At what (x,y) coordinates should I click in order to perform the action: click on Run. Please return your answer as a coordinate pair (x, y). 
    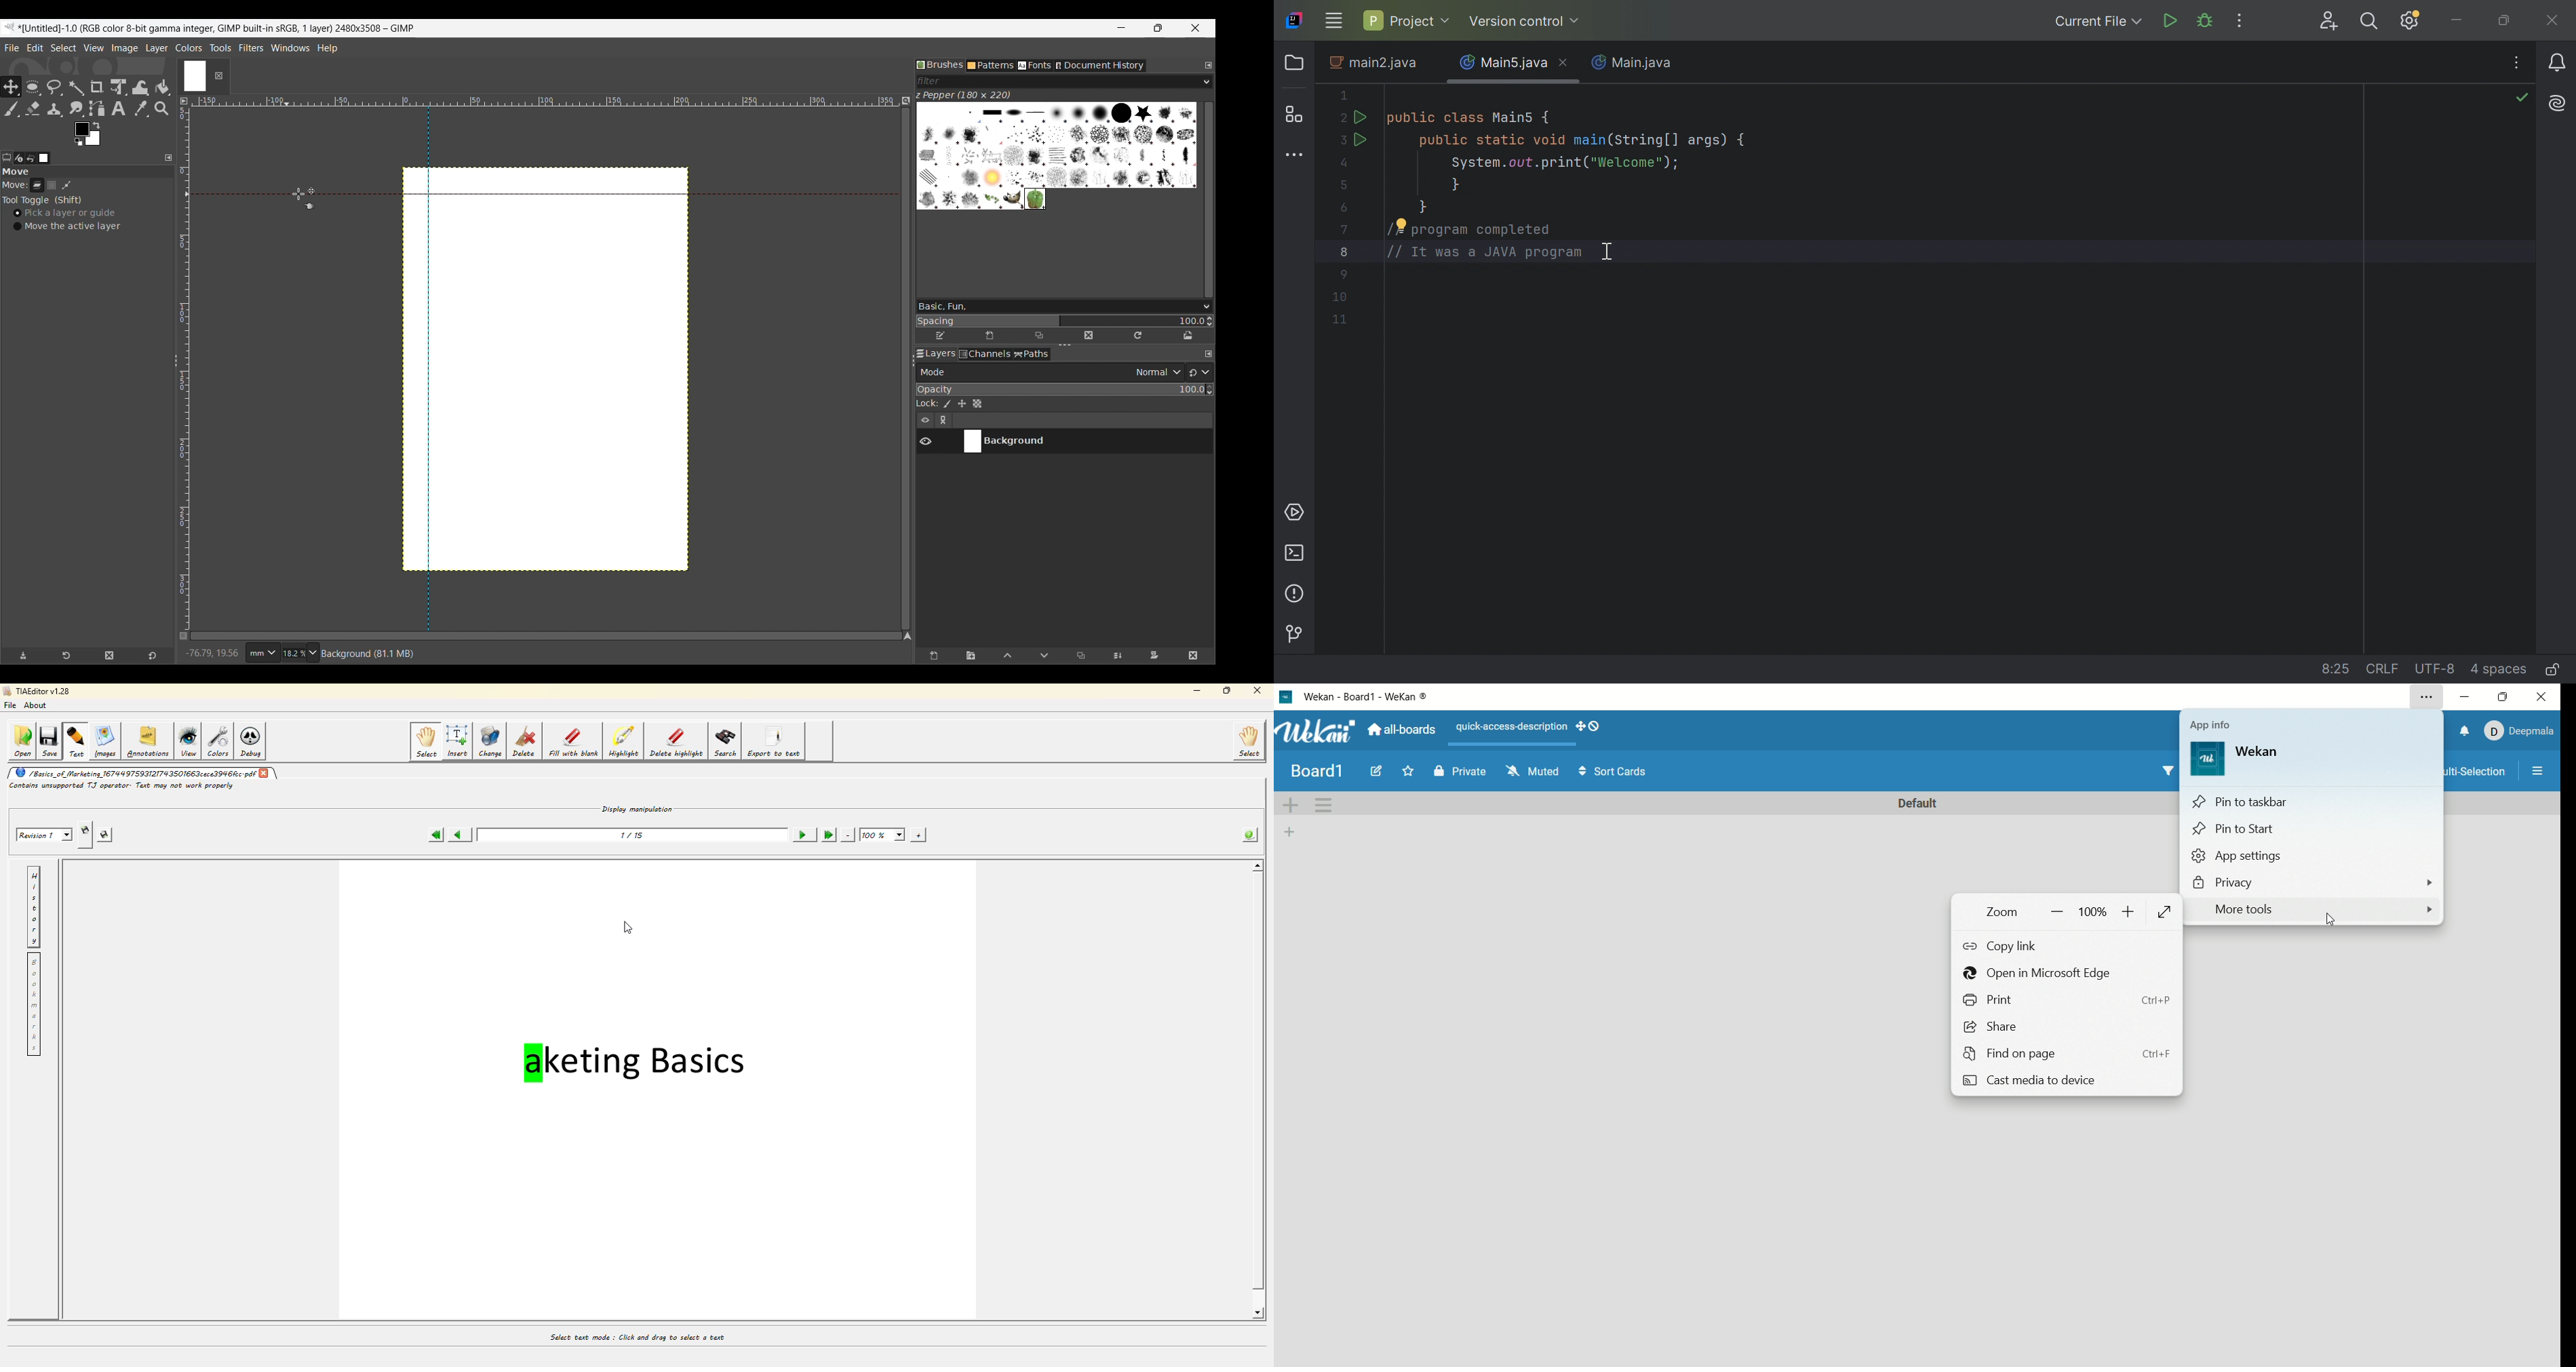
    Looking at the image, I should click on (2172, 20).